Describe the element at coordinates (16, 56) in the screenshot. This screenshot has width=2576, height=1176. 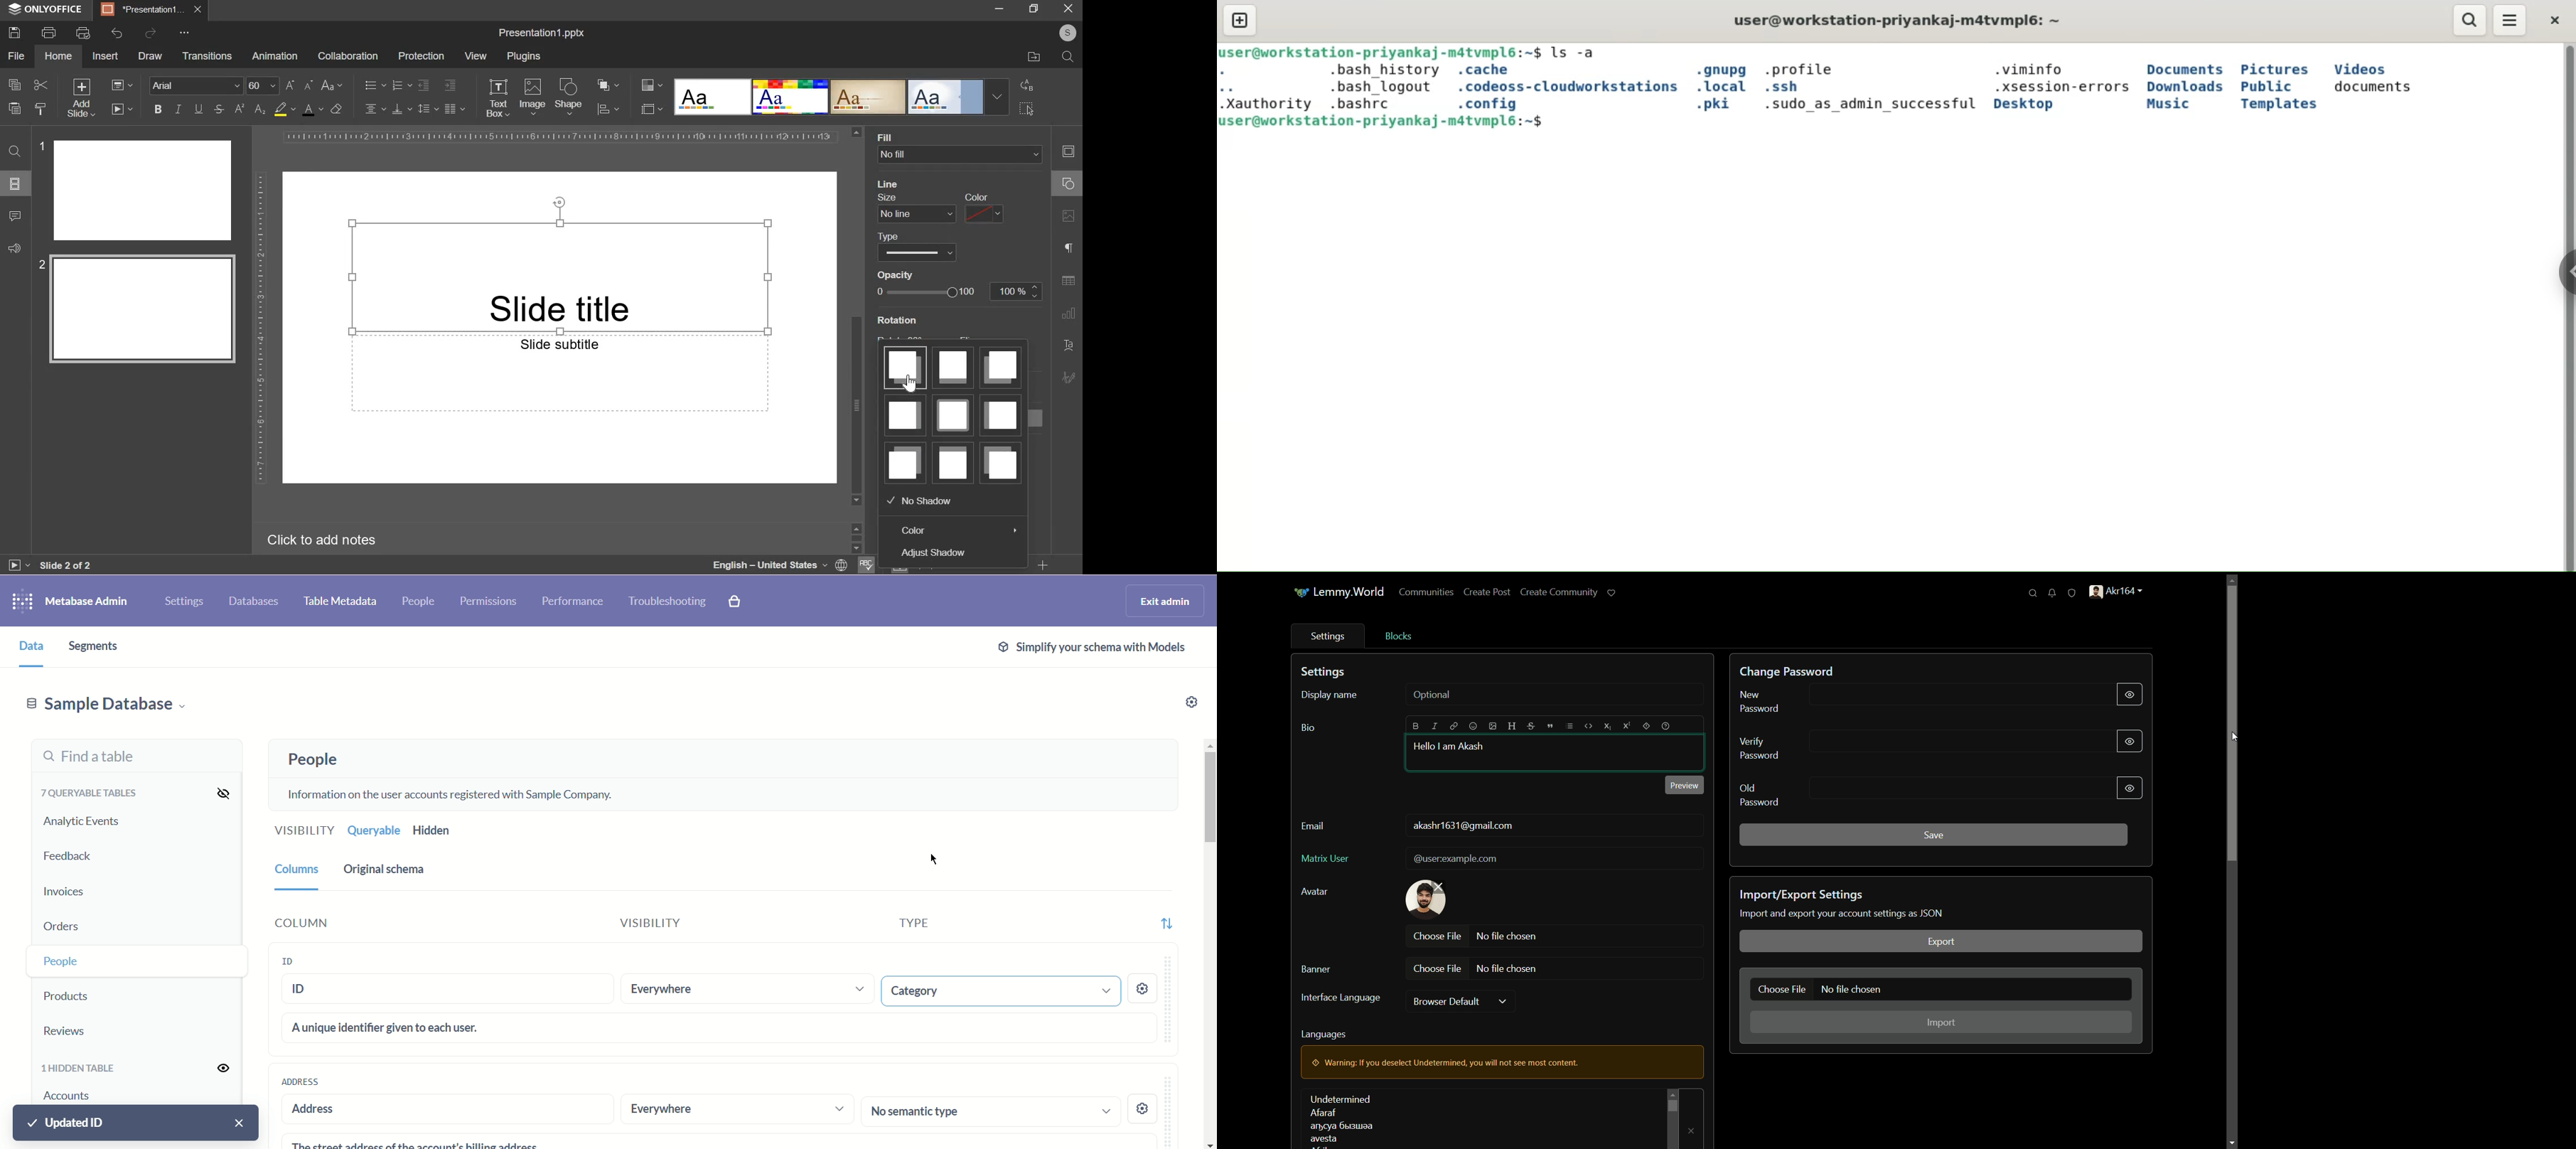
I see `file` at that location.